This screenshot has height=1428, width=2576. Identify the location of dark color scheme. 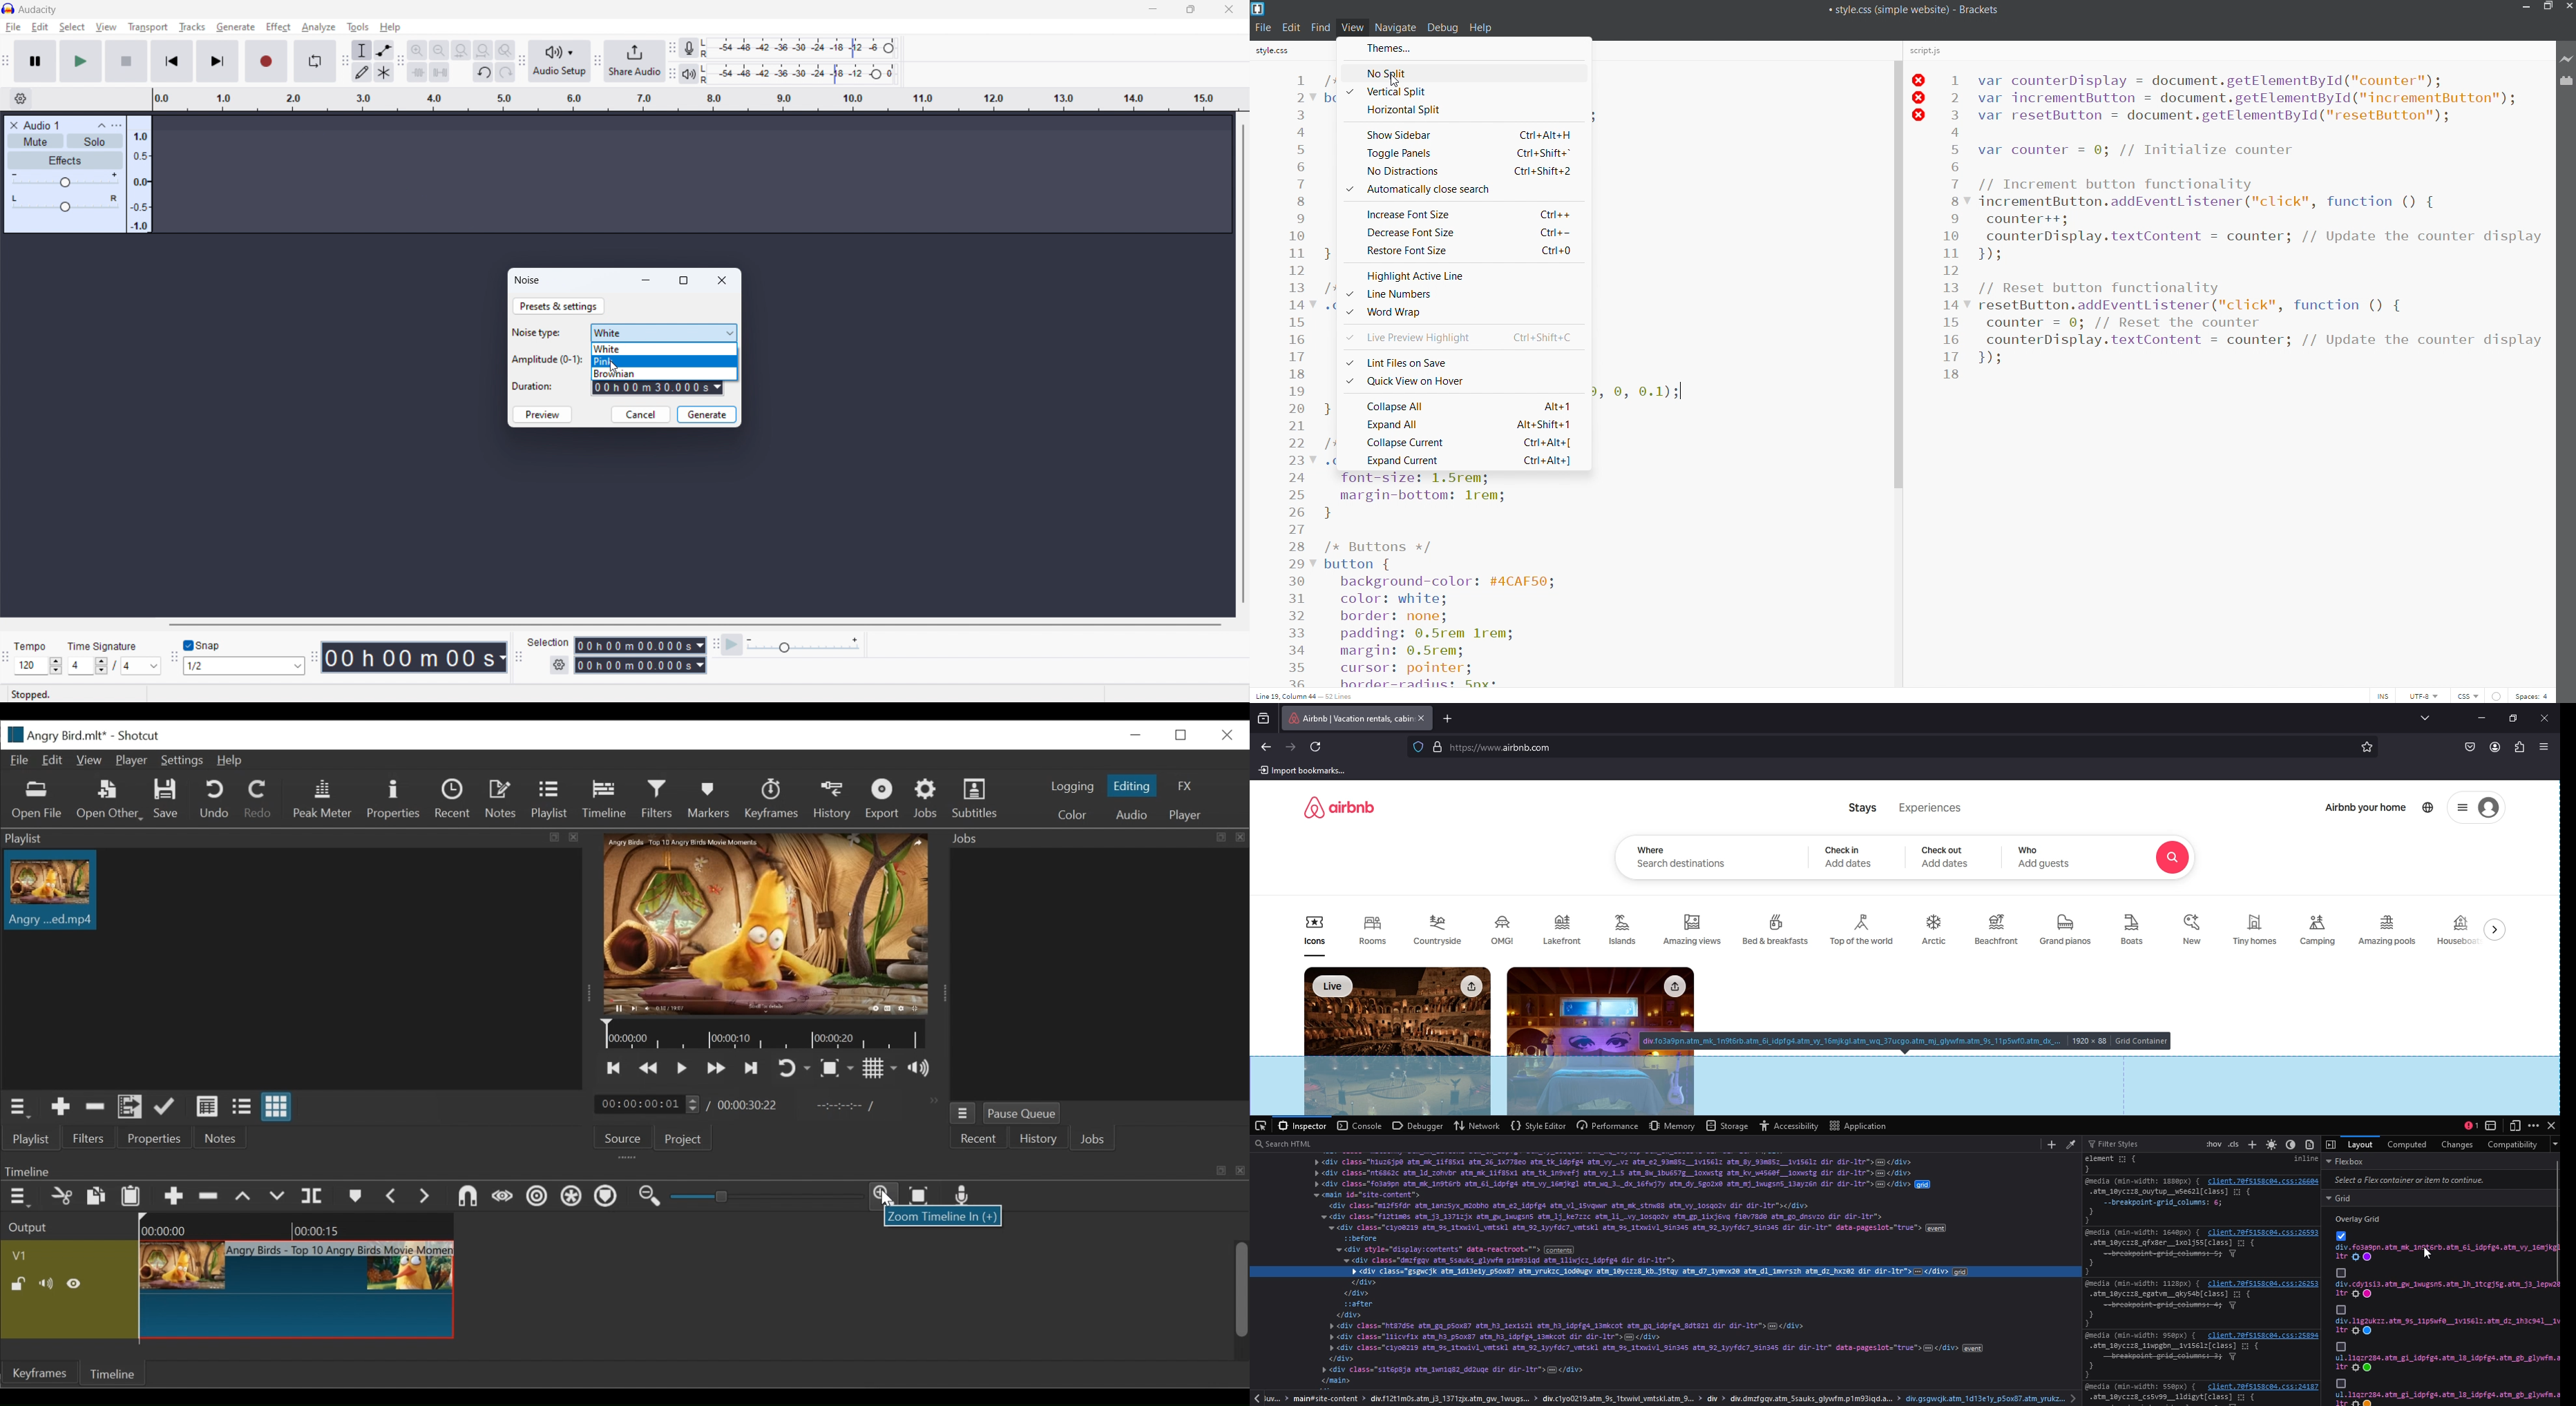
(2291, 1144).